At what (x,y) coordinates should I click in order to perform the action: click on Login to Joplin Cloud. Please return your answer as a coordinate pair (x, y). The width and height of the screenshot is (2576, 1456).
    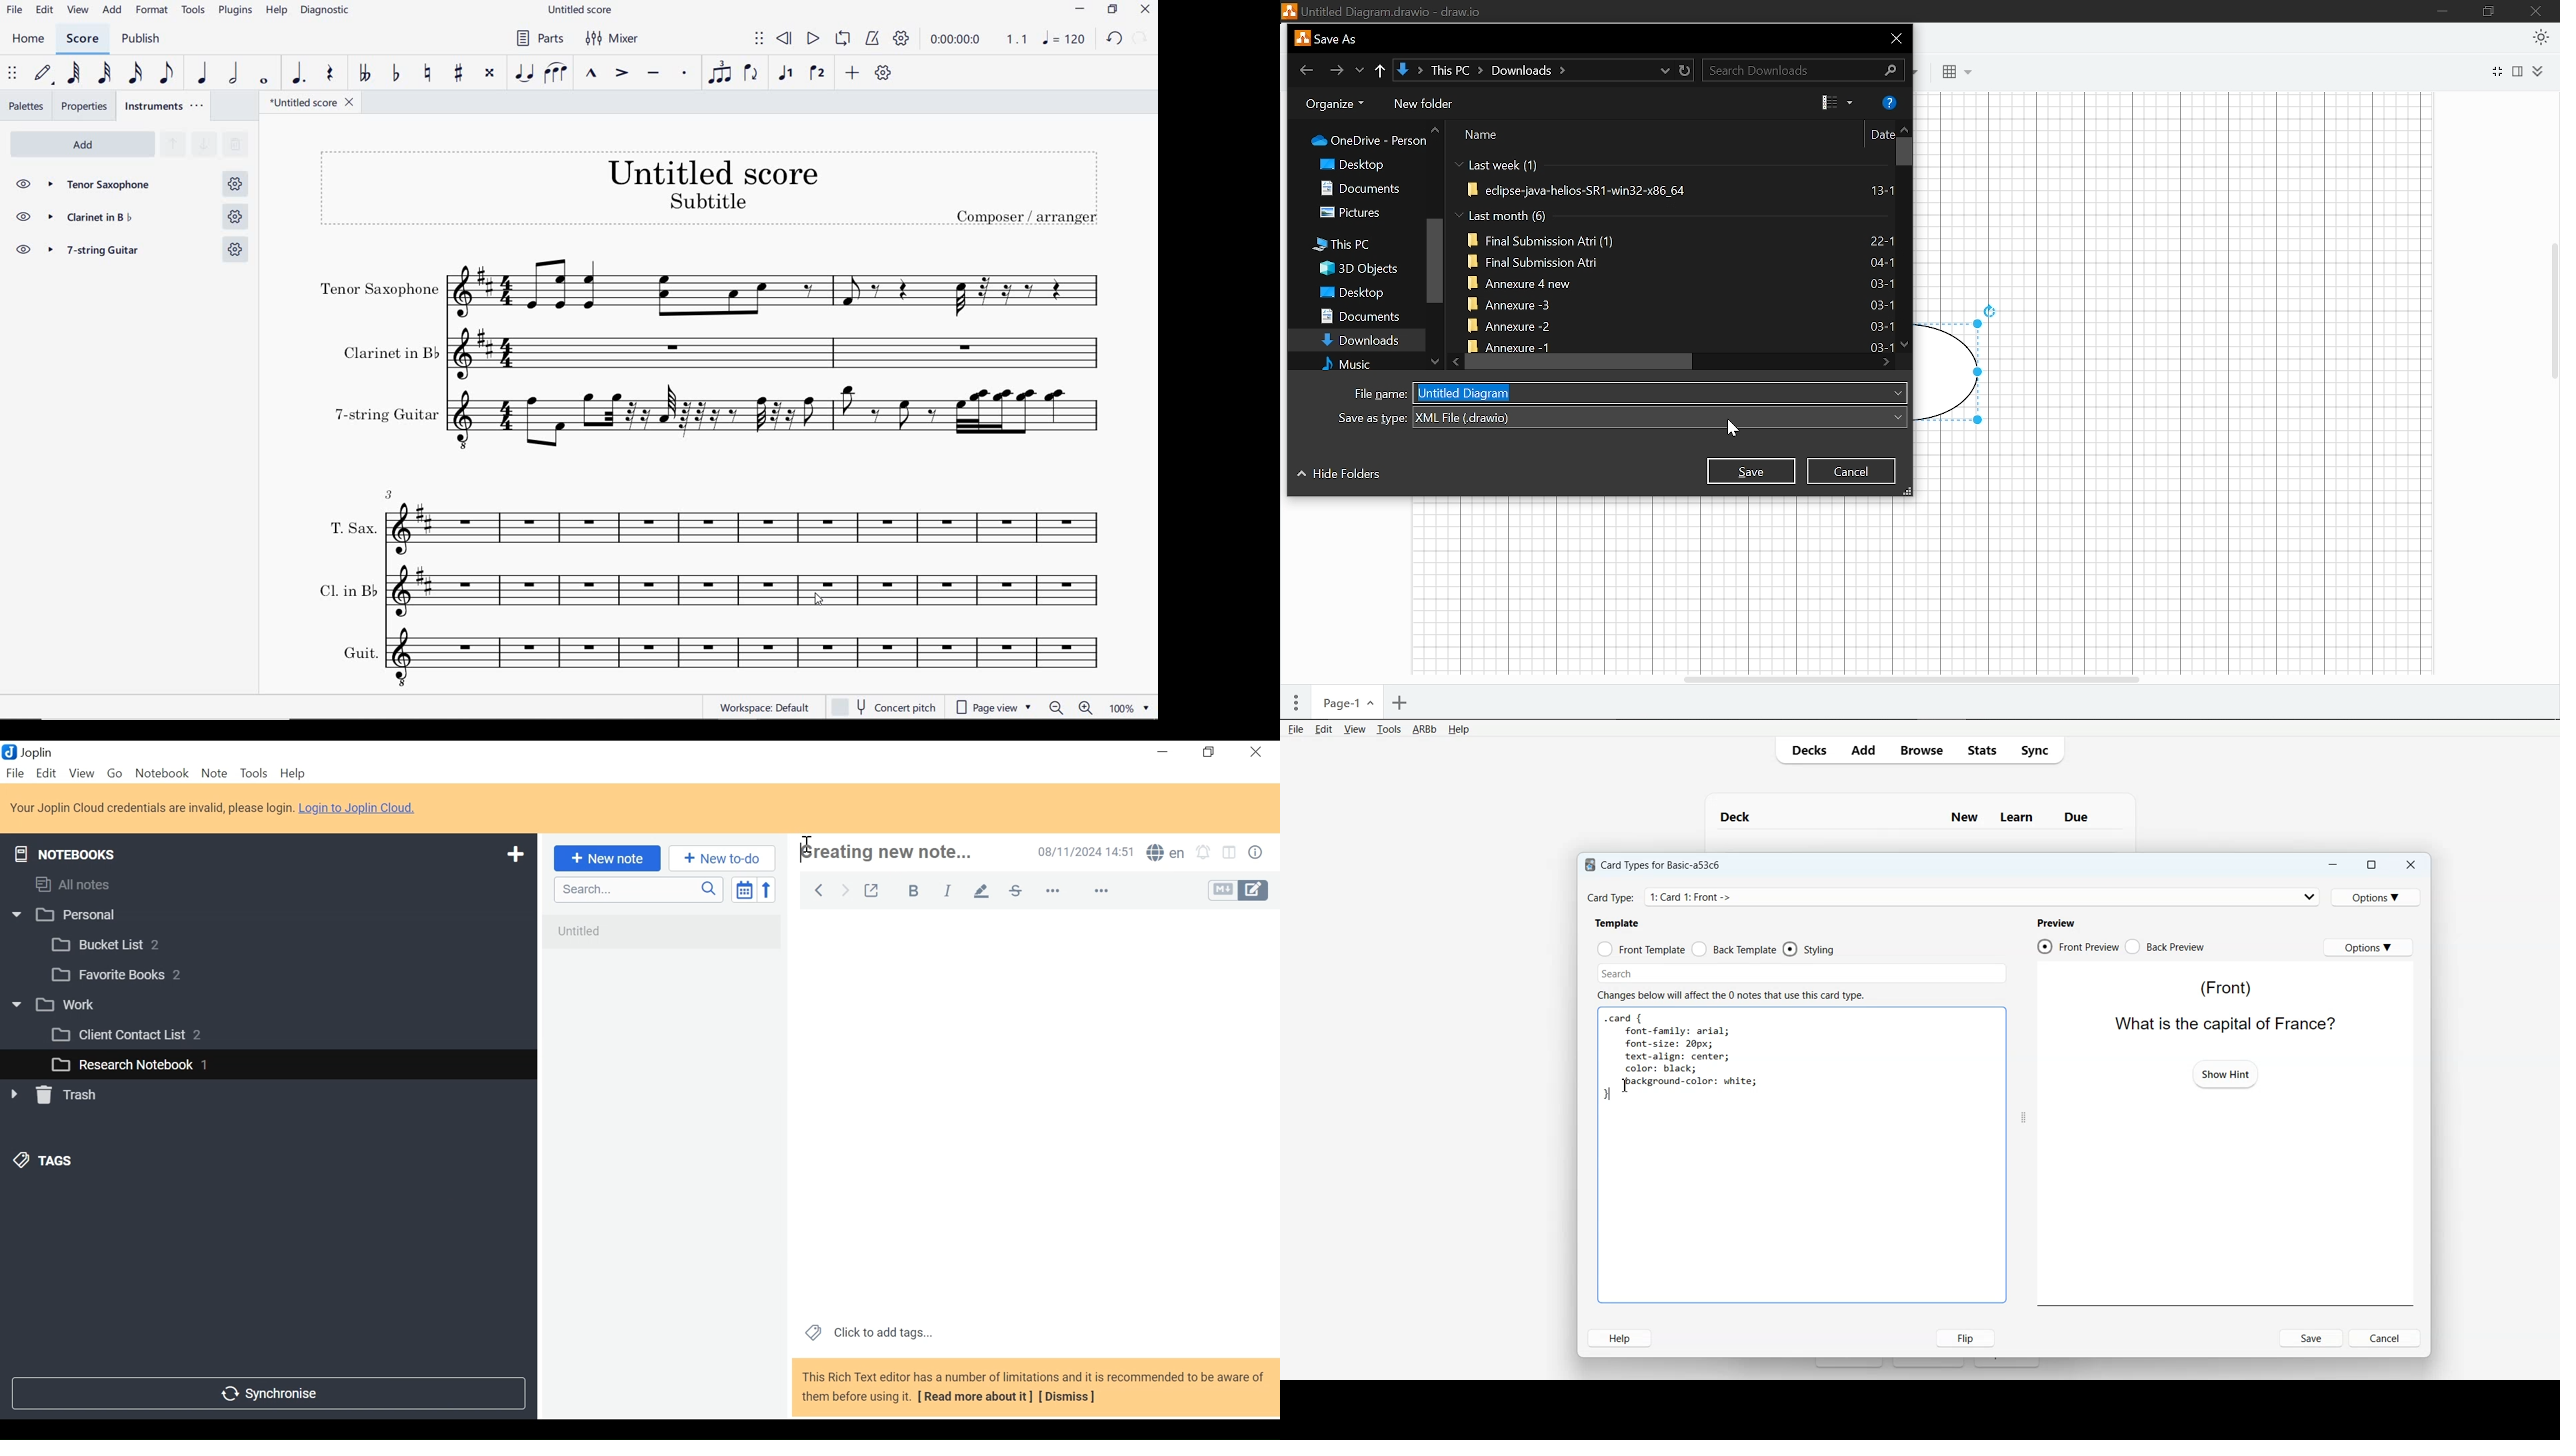
    Looking at the image, I should click on (151, 808).